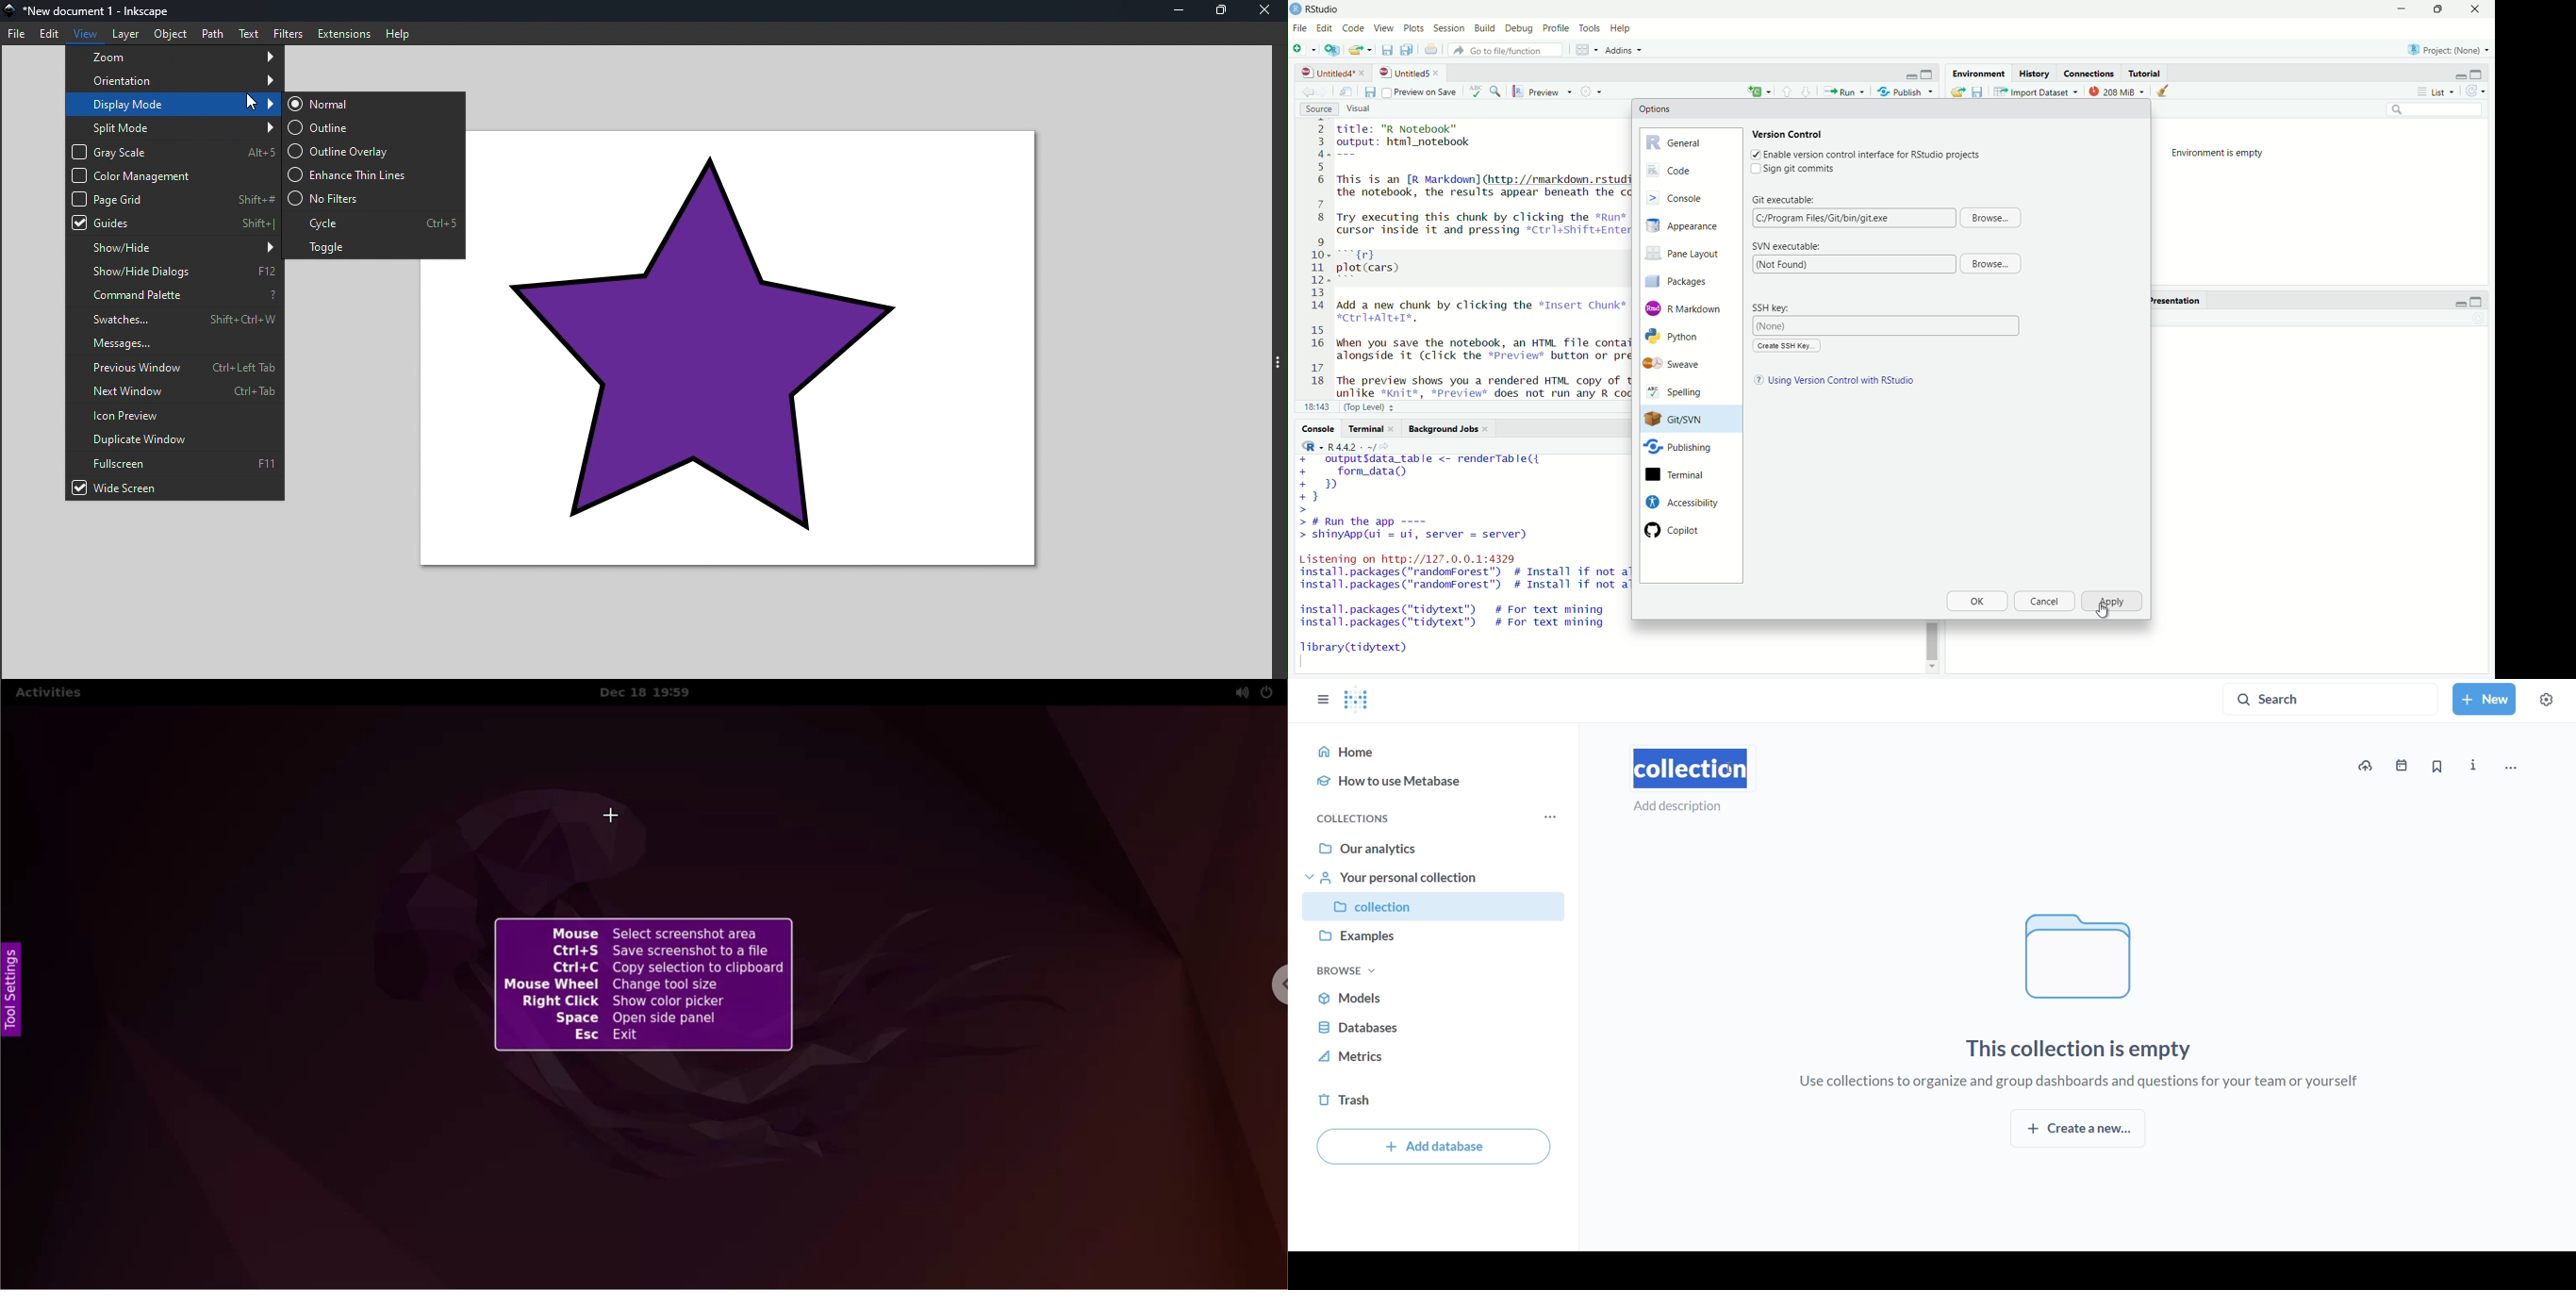 The width and height of the screenshot is (2576, 1316). Describe the element at coordinates (1930, 670) in the screenshot. I see `scrollbar down` at that location.